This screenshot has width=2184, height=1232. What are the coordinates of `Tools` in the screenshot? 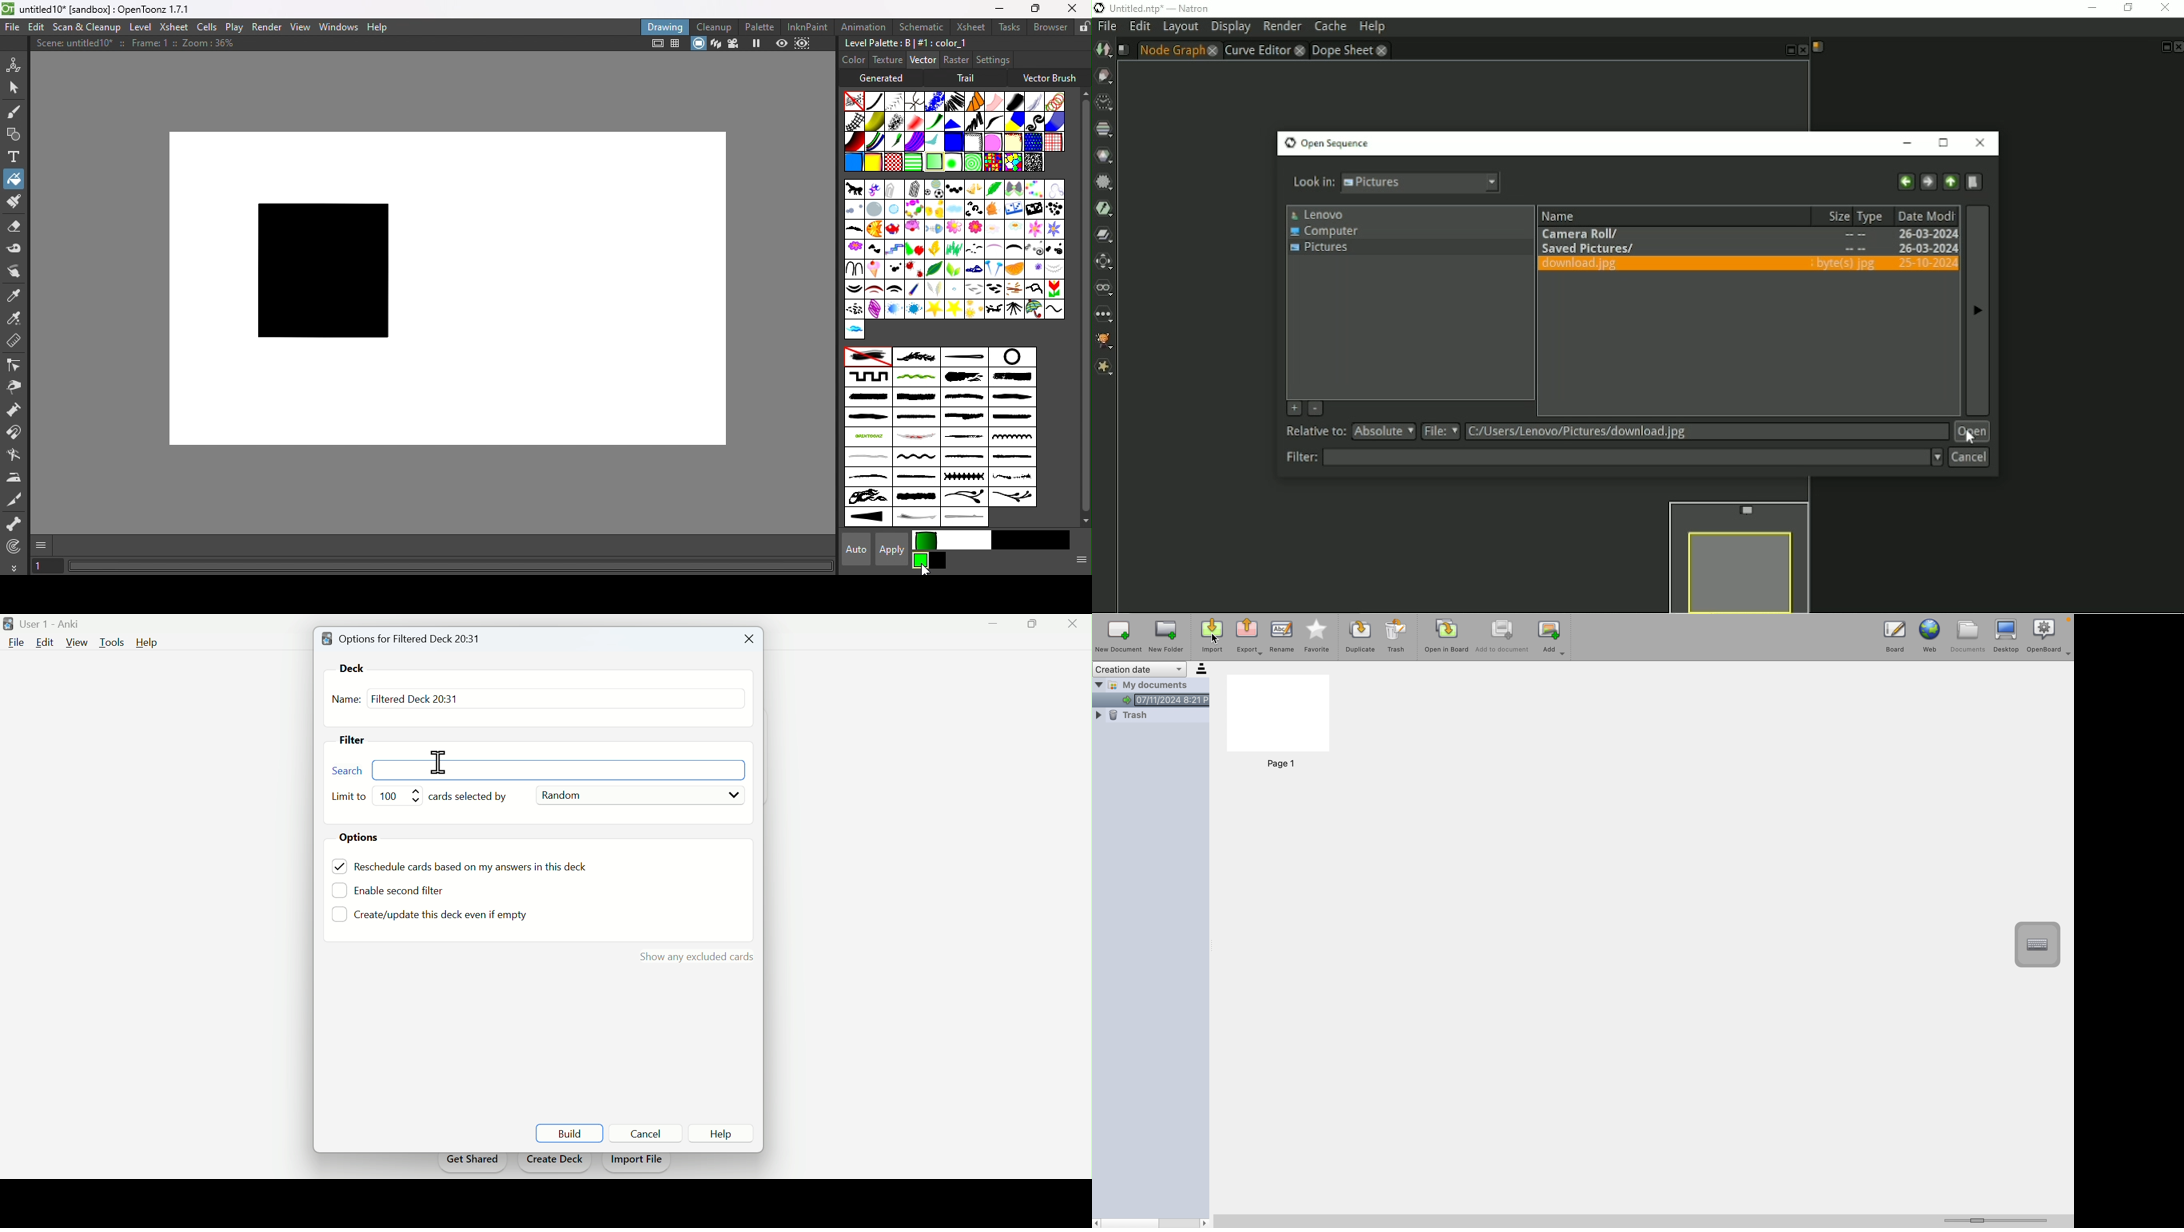 It's located at (114, 641).